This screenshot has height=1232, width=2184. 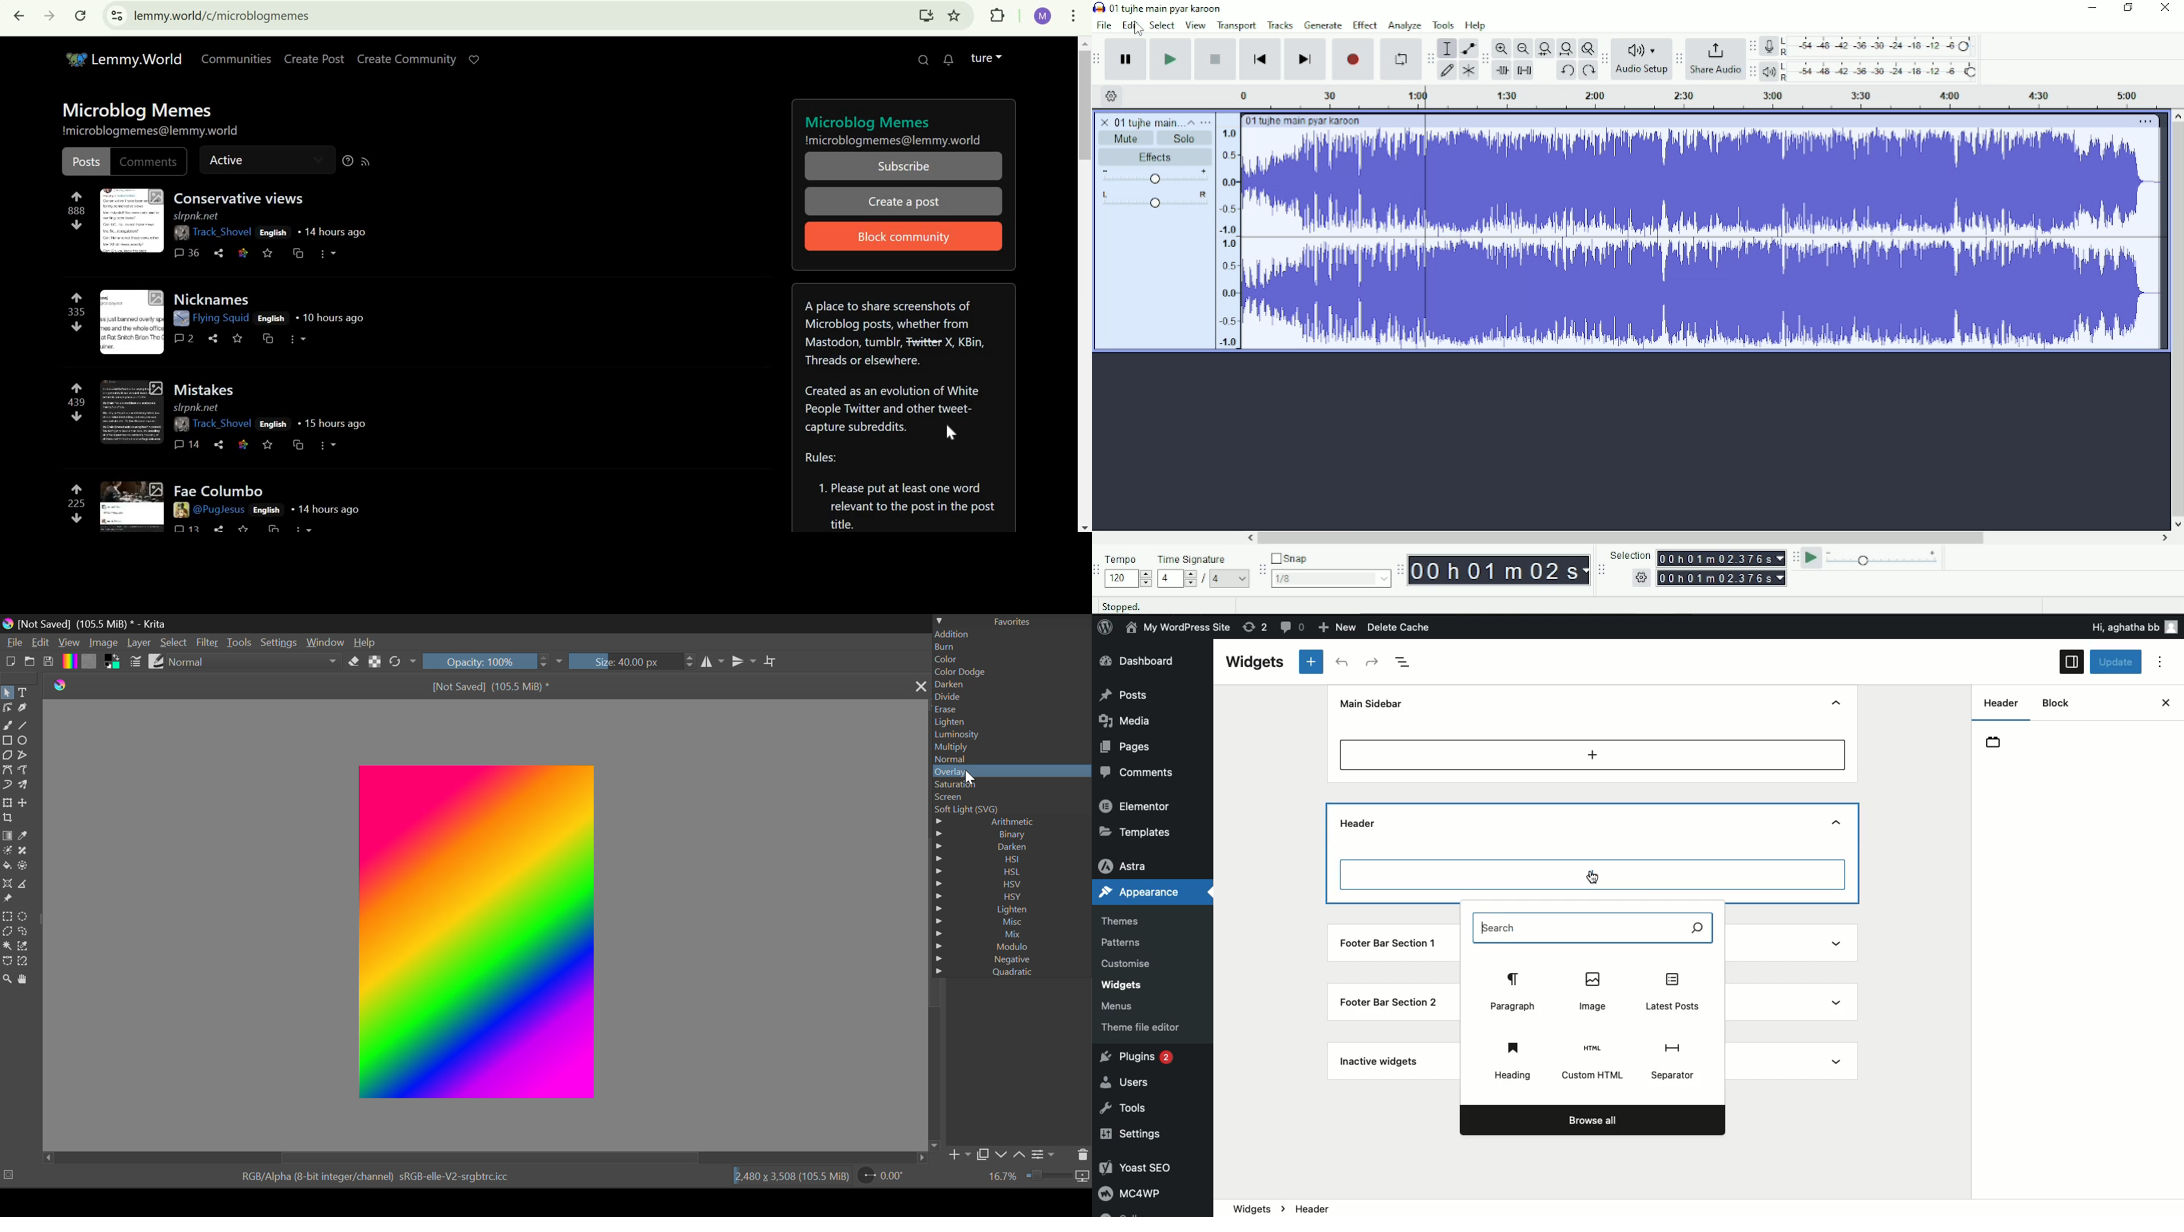 What do you see at coordinates (1153, 199) in the screenshot?
I see `Pan` at bounding box center [1153, 199].